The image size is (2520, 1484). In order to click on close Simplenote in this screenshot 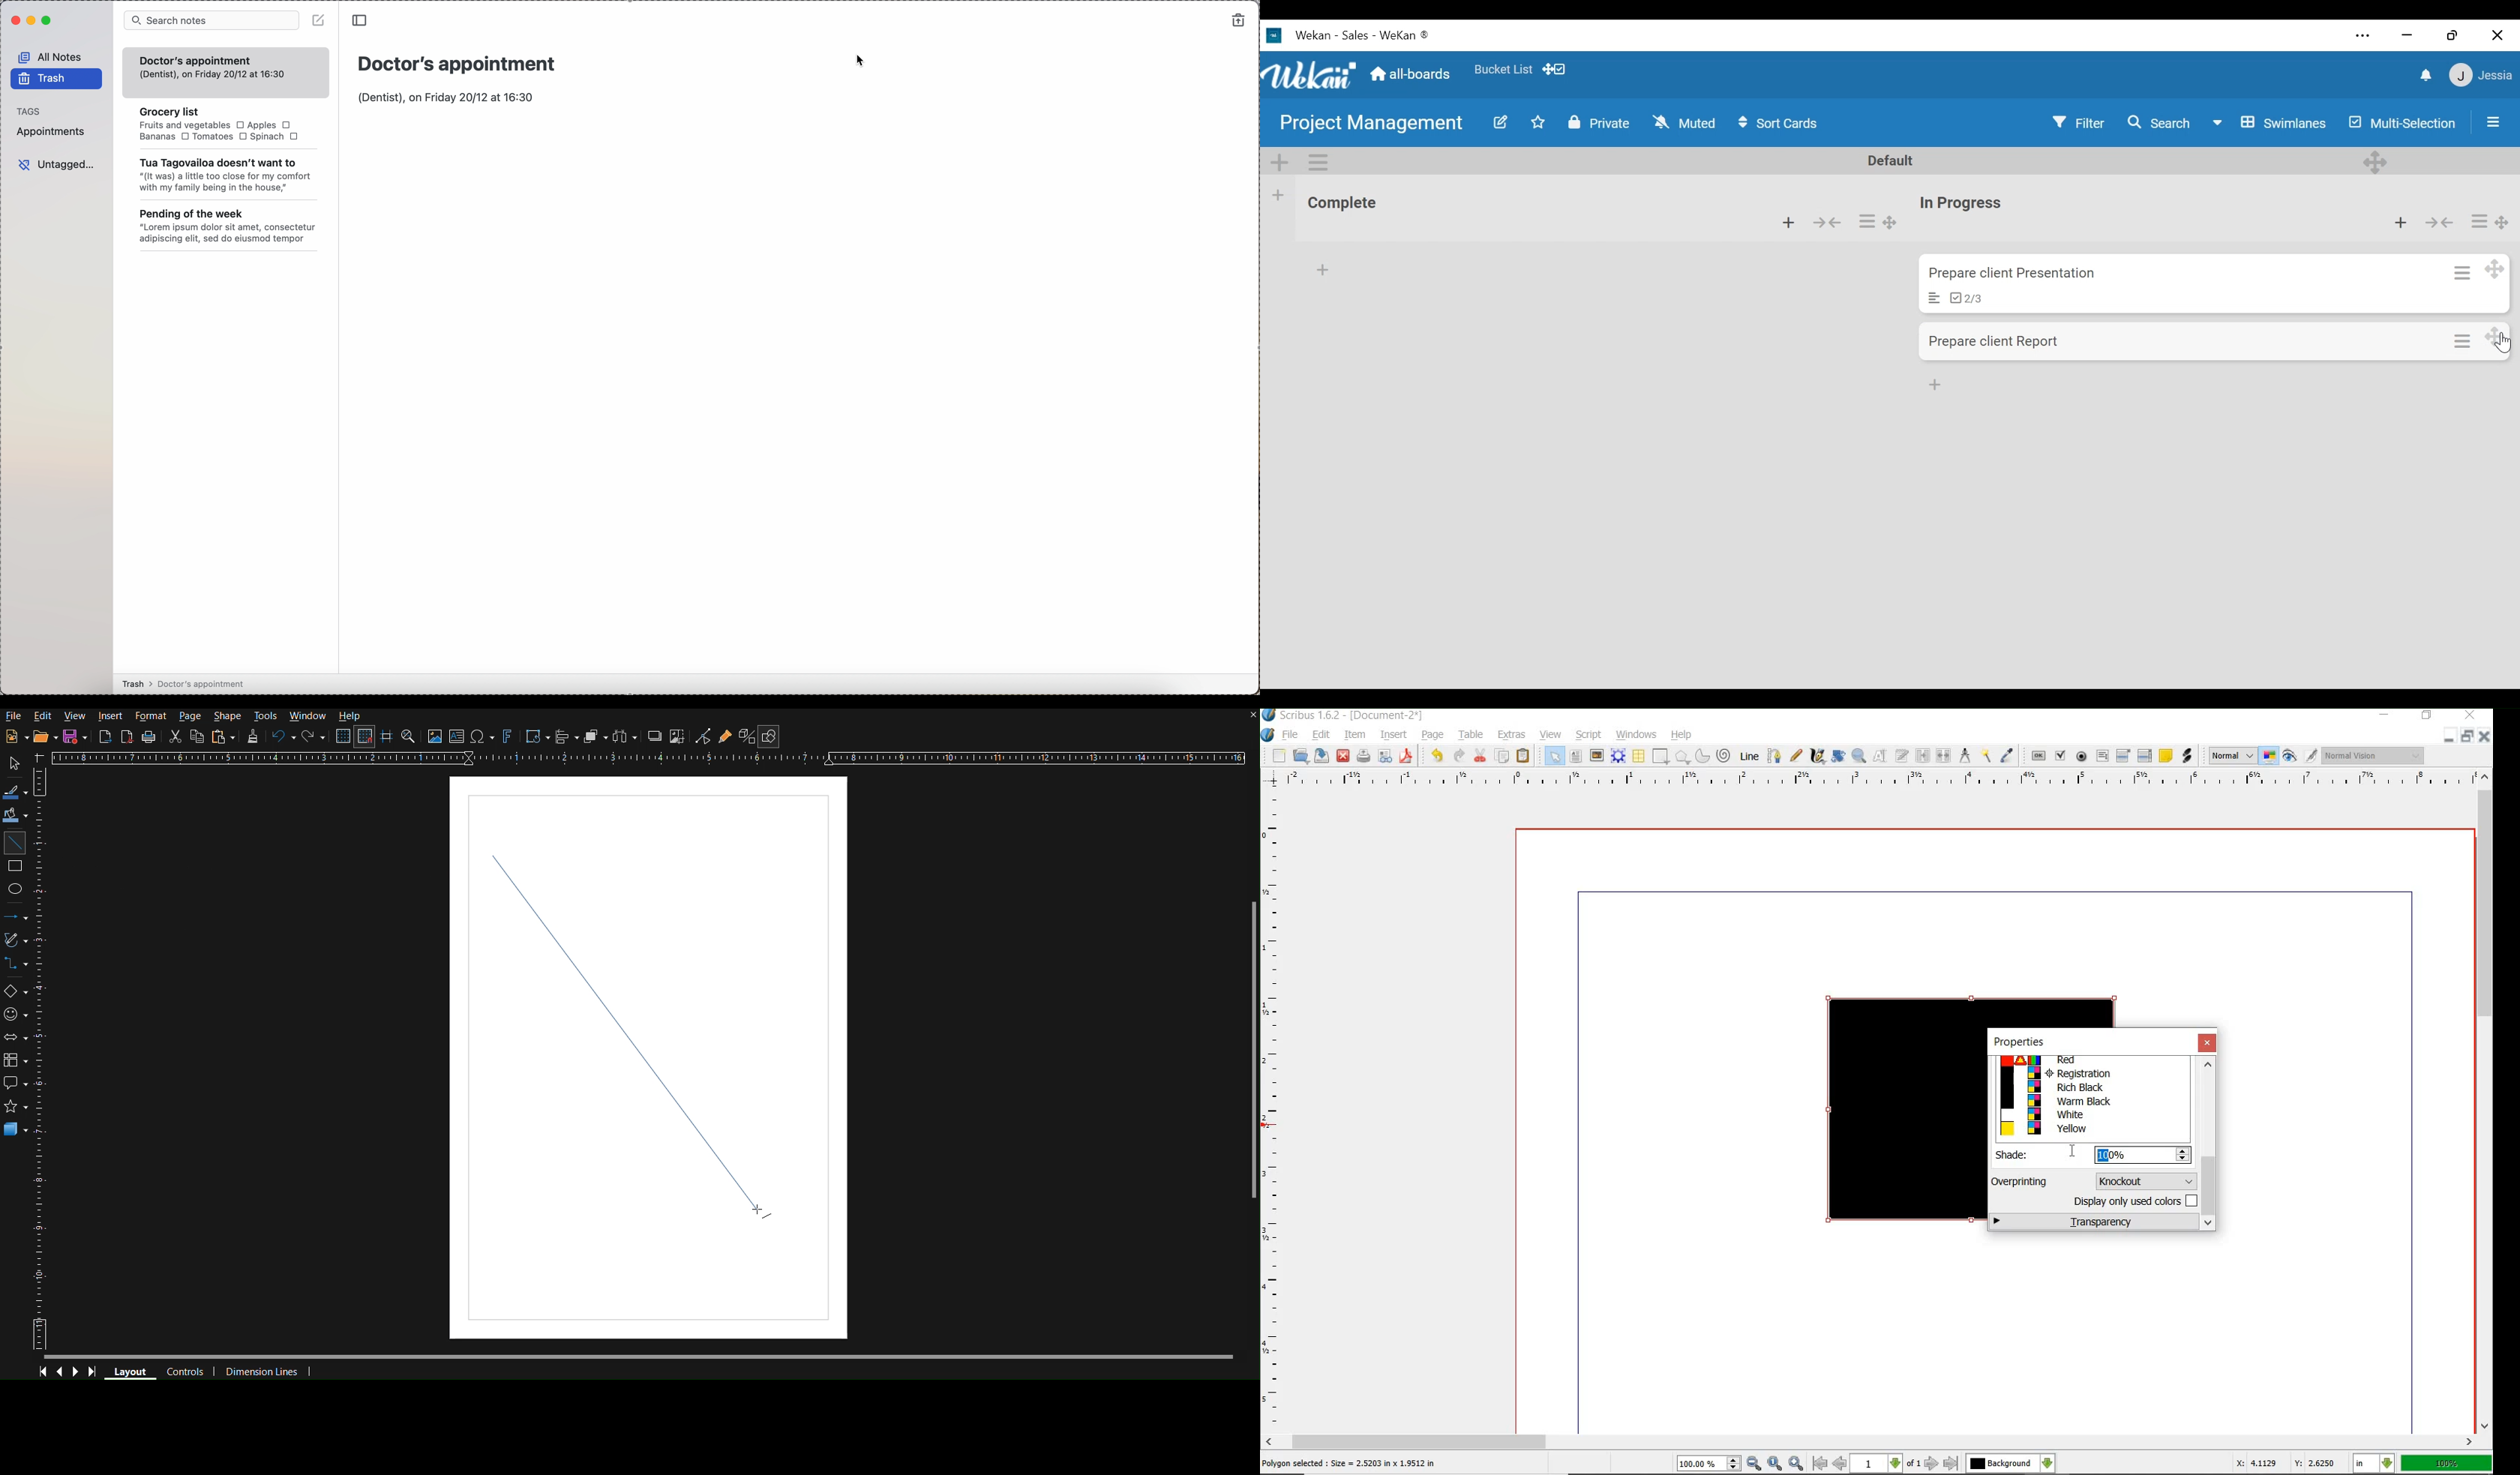, I will do `click(15, 20)`.